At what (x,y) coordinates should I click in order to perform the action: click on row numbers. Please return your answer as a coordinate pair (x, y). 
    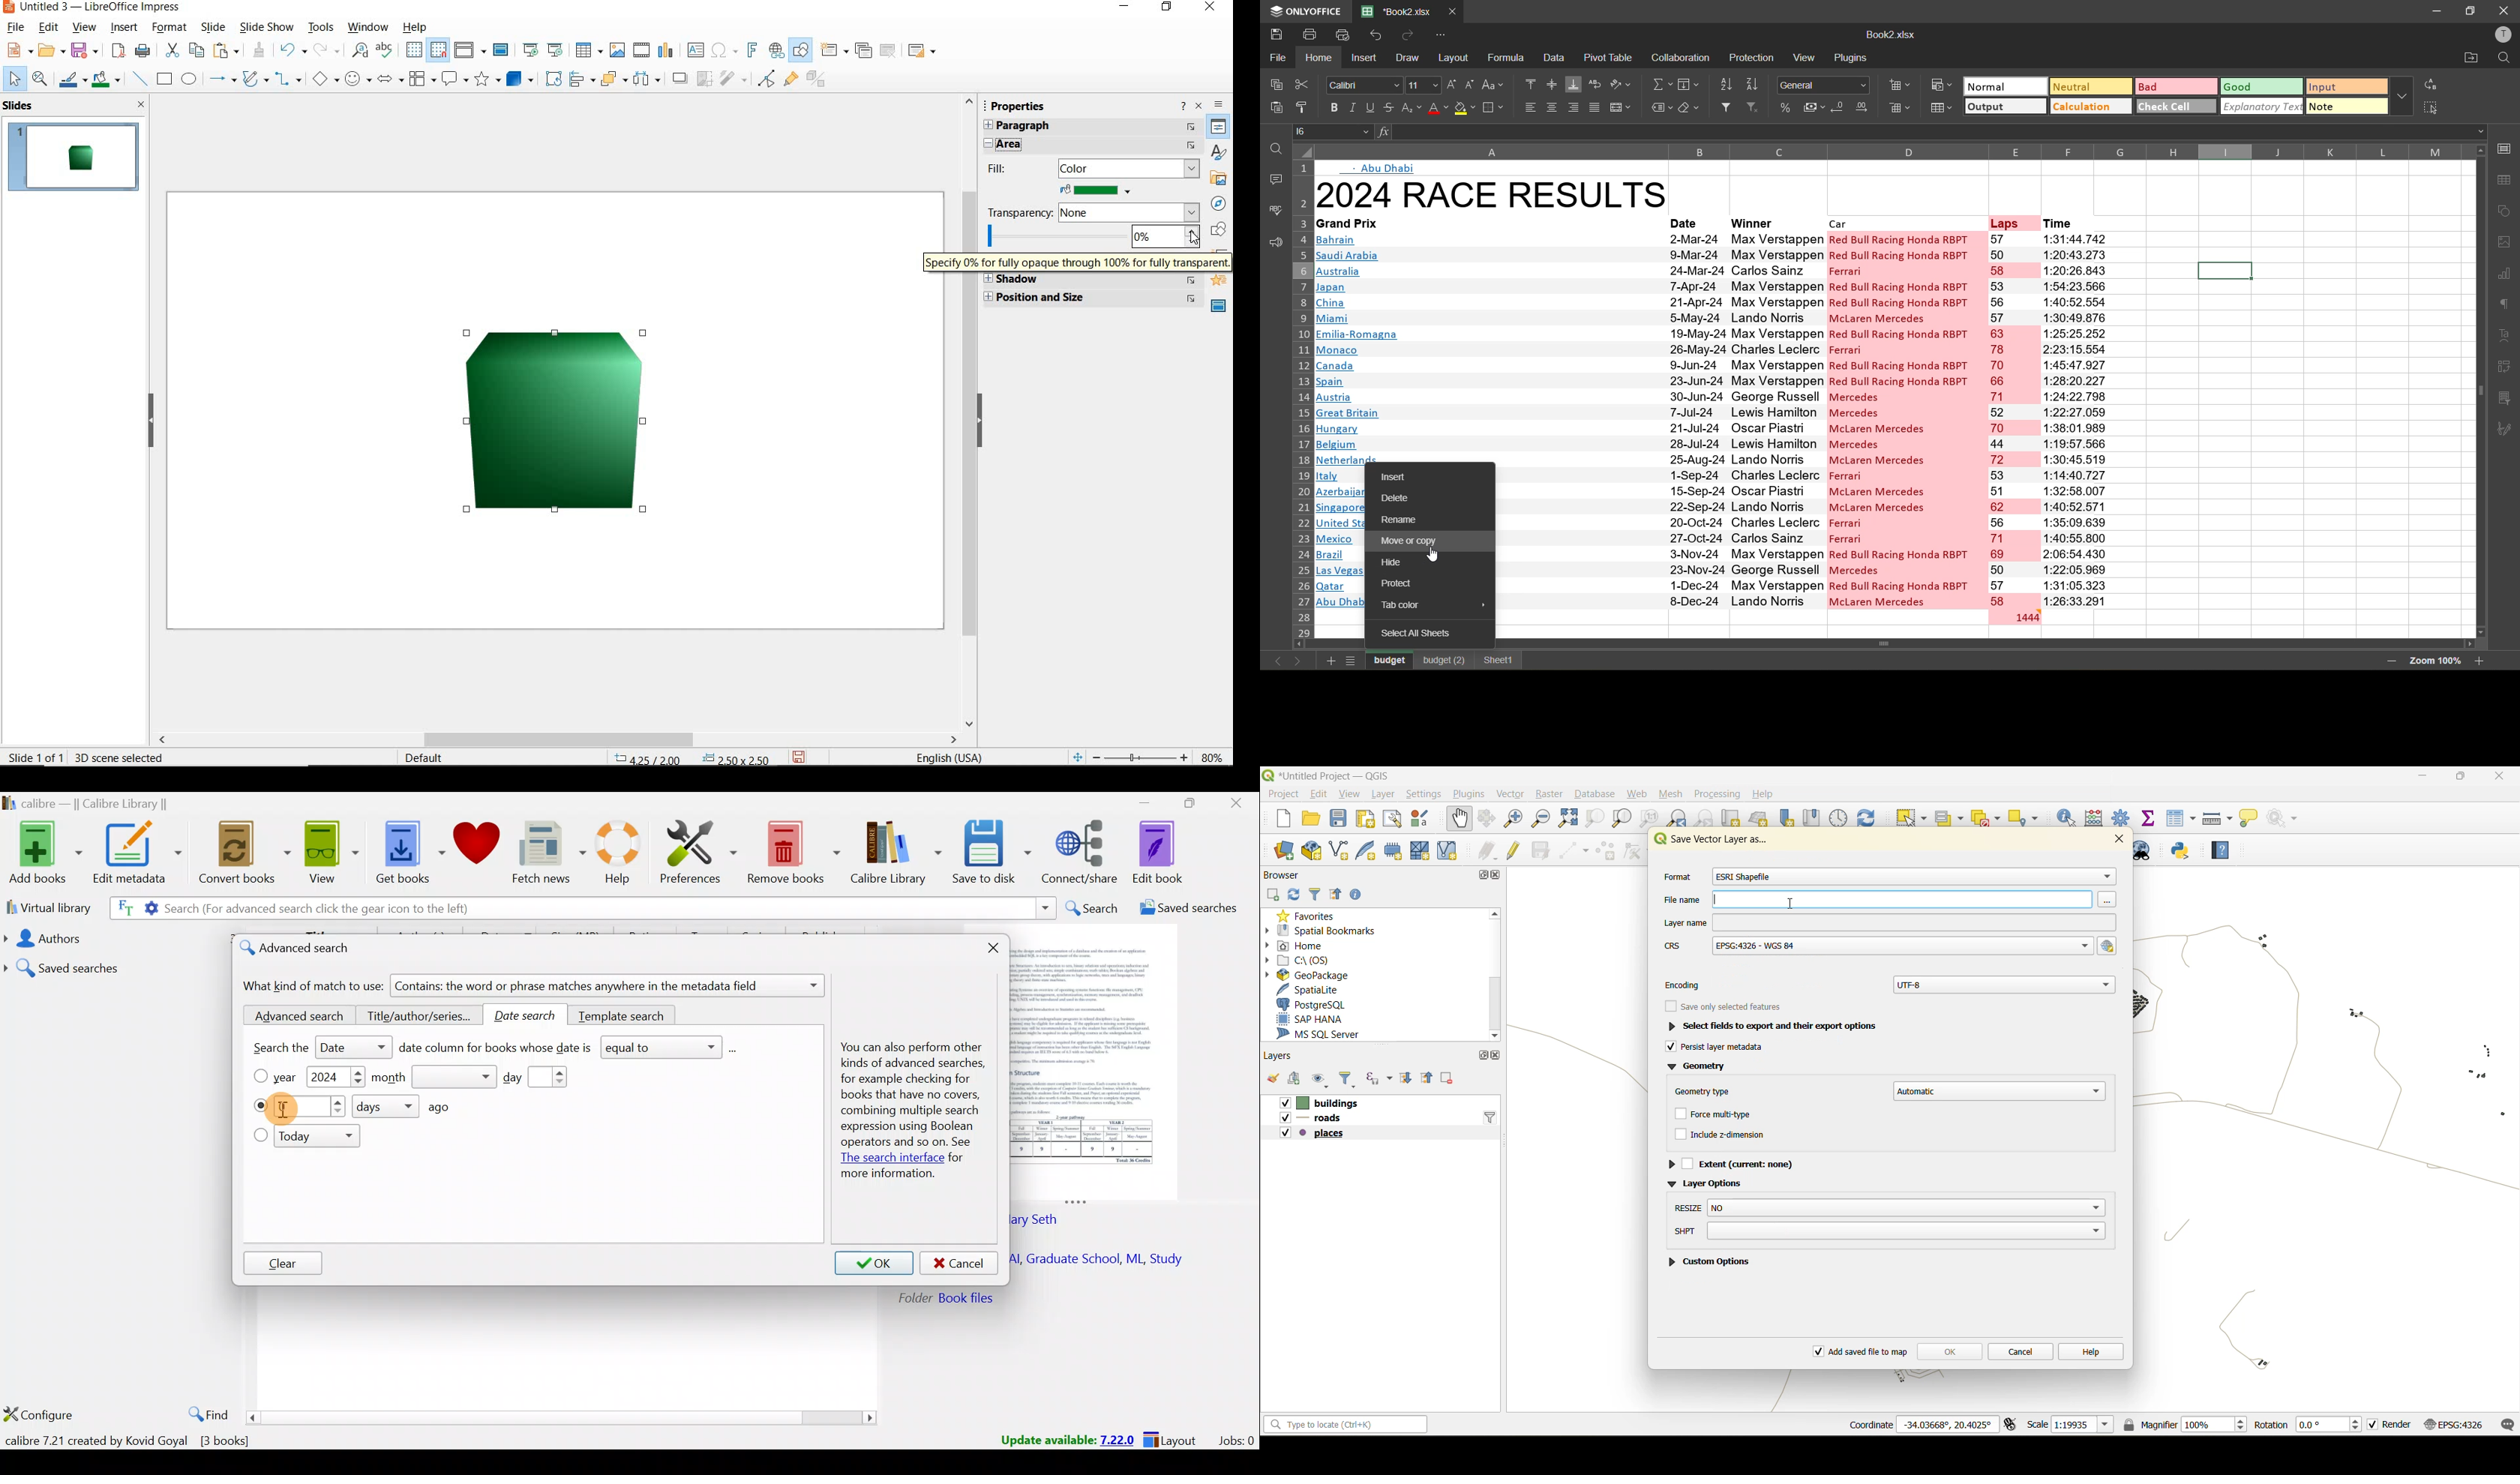
    Looking at the image, I should click on (1301, 404).